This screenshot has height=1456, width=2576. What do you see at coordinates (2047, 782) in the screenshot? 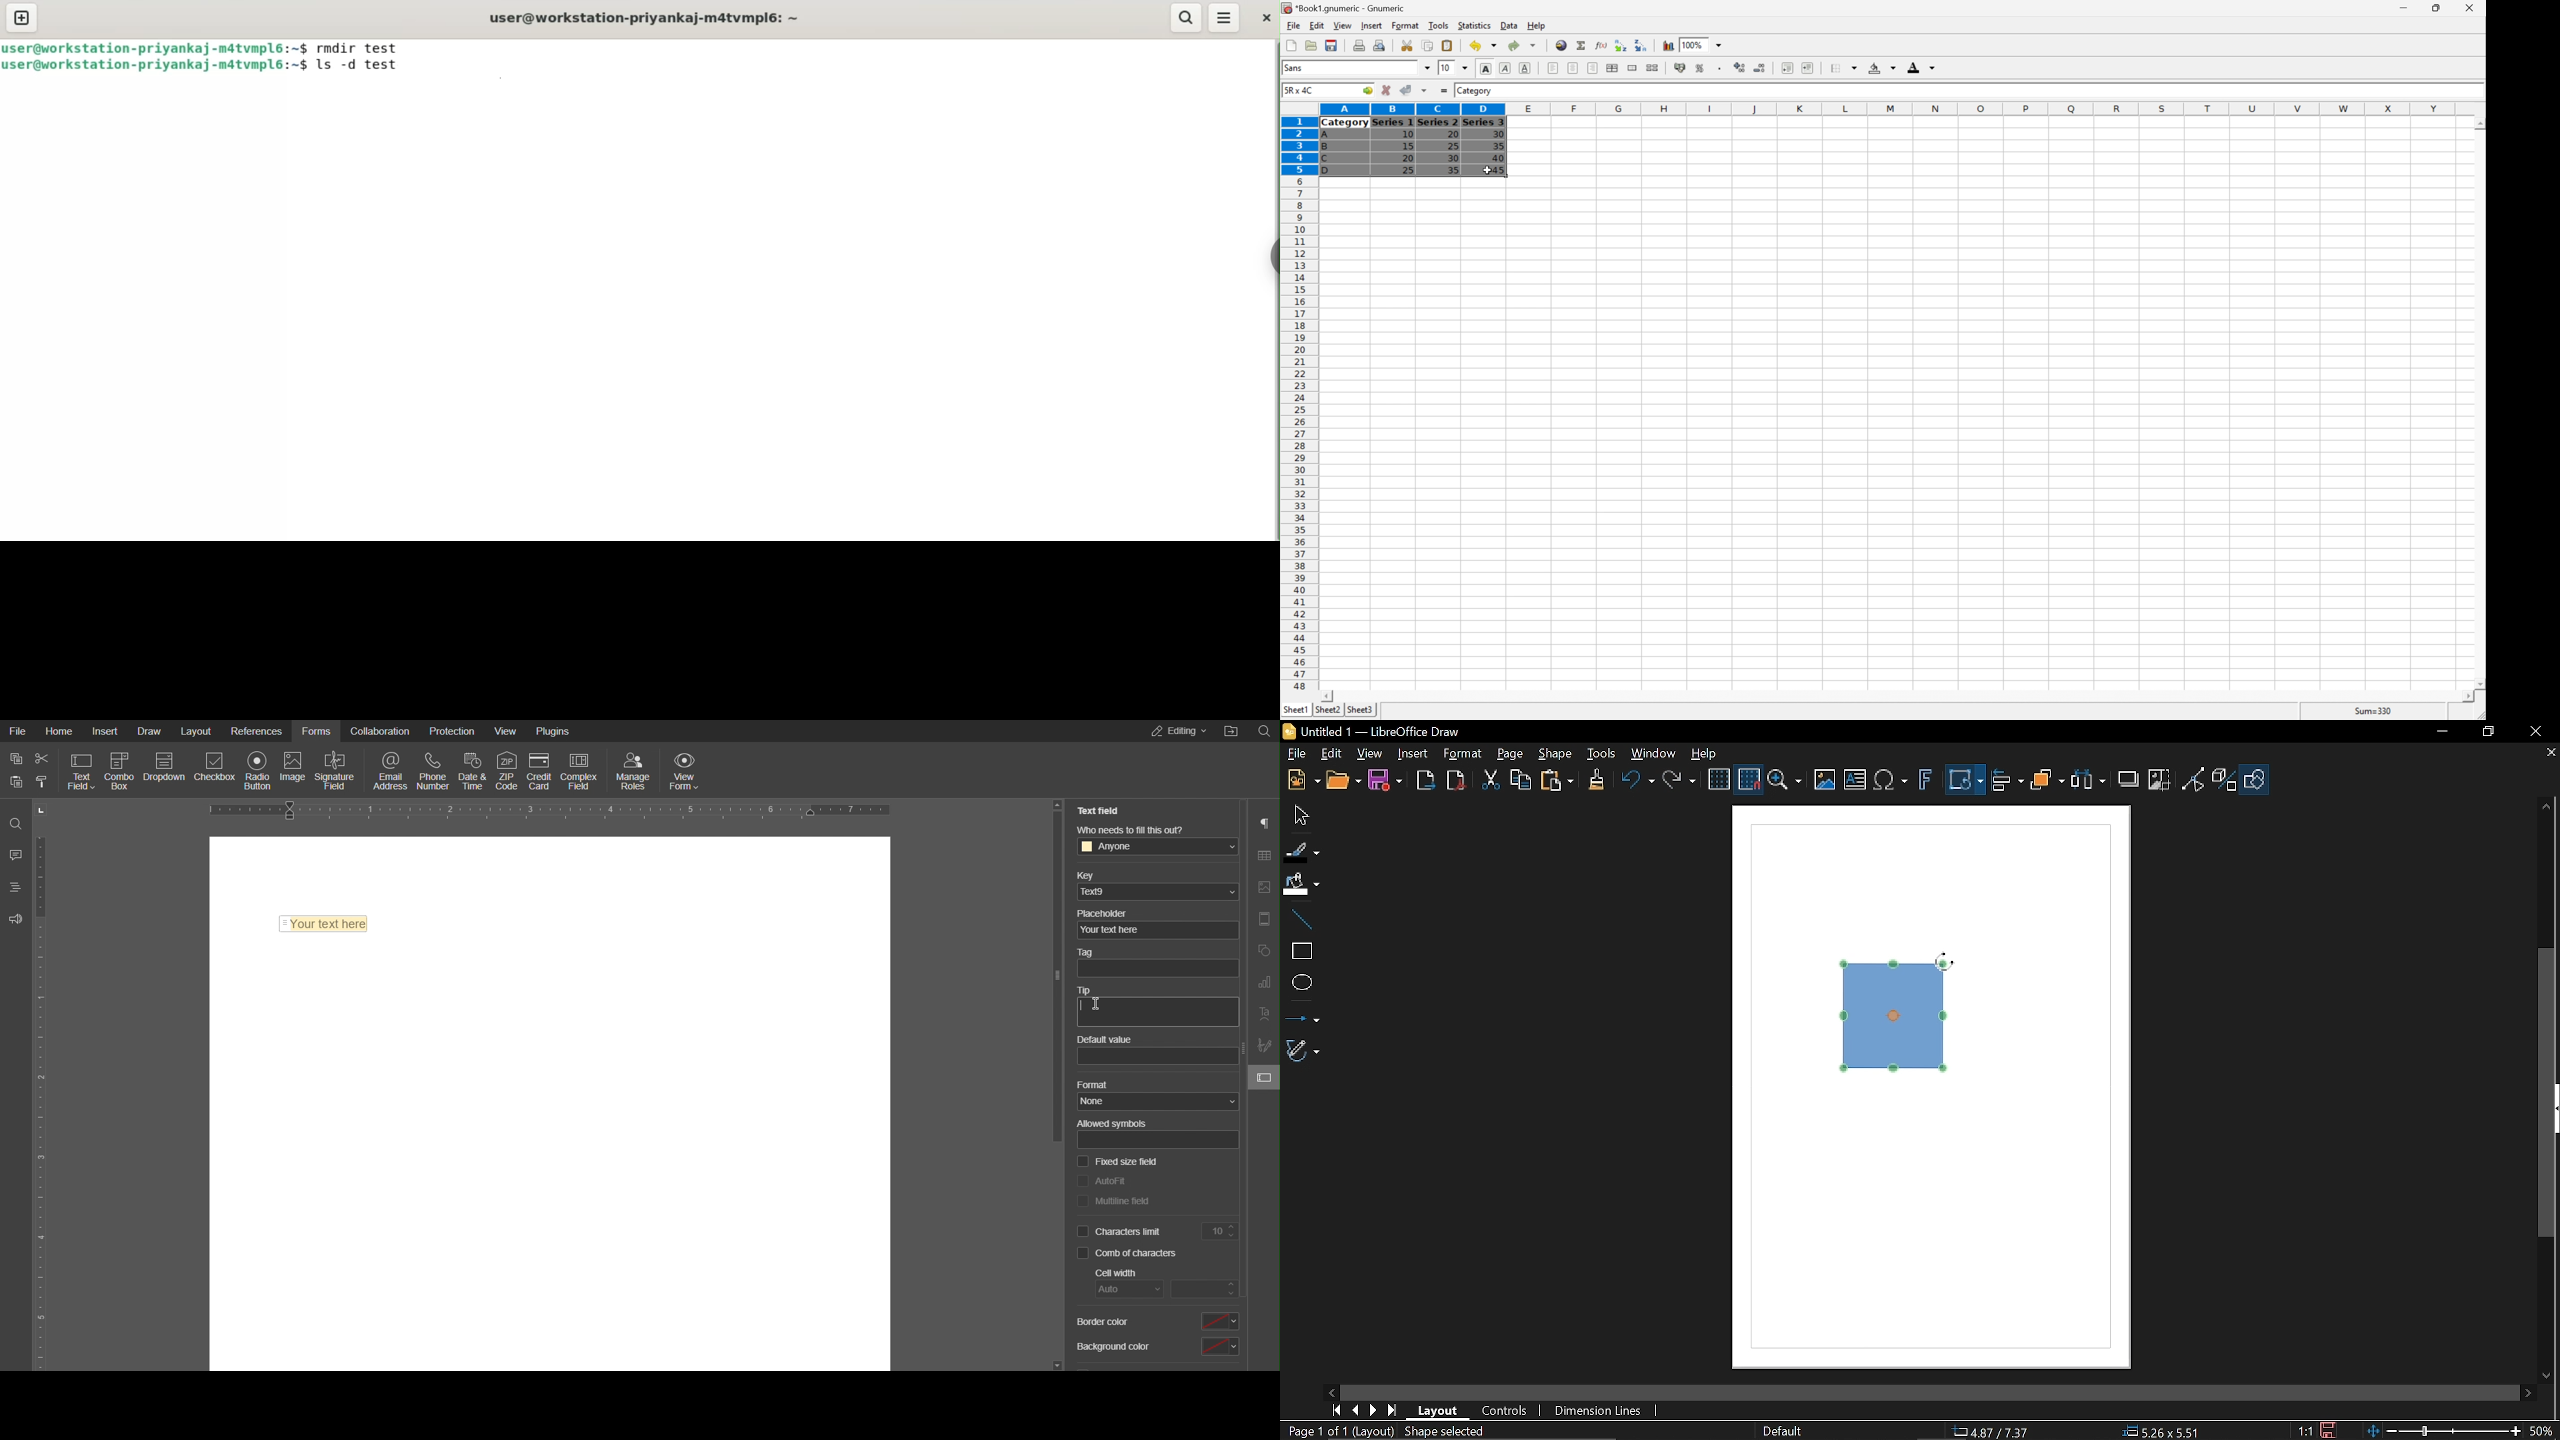
I see `Arrange` at bounding box center [2047, 782].